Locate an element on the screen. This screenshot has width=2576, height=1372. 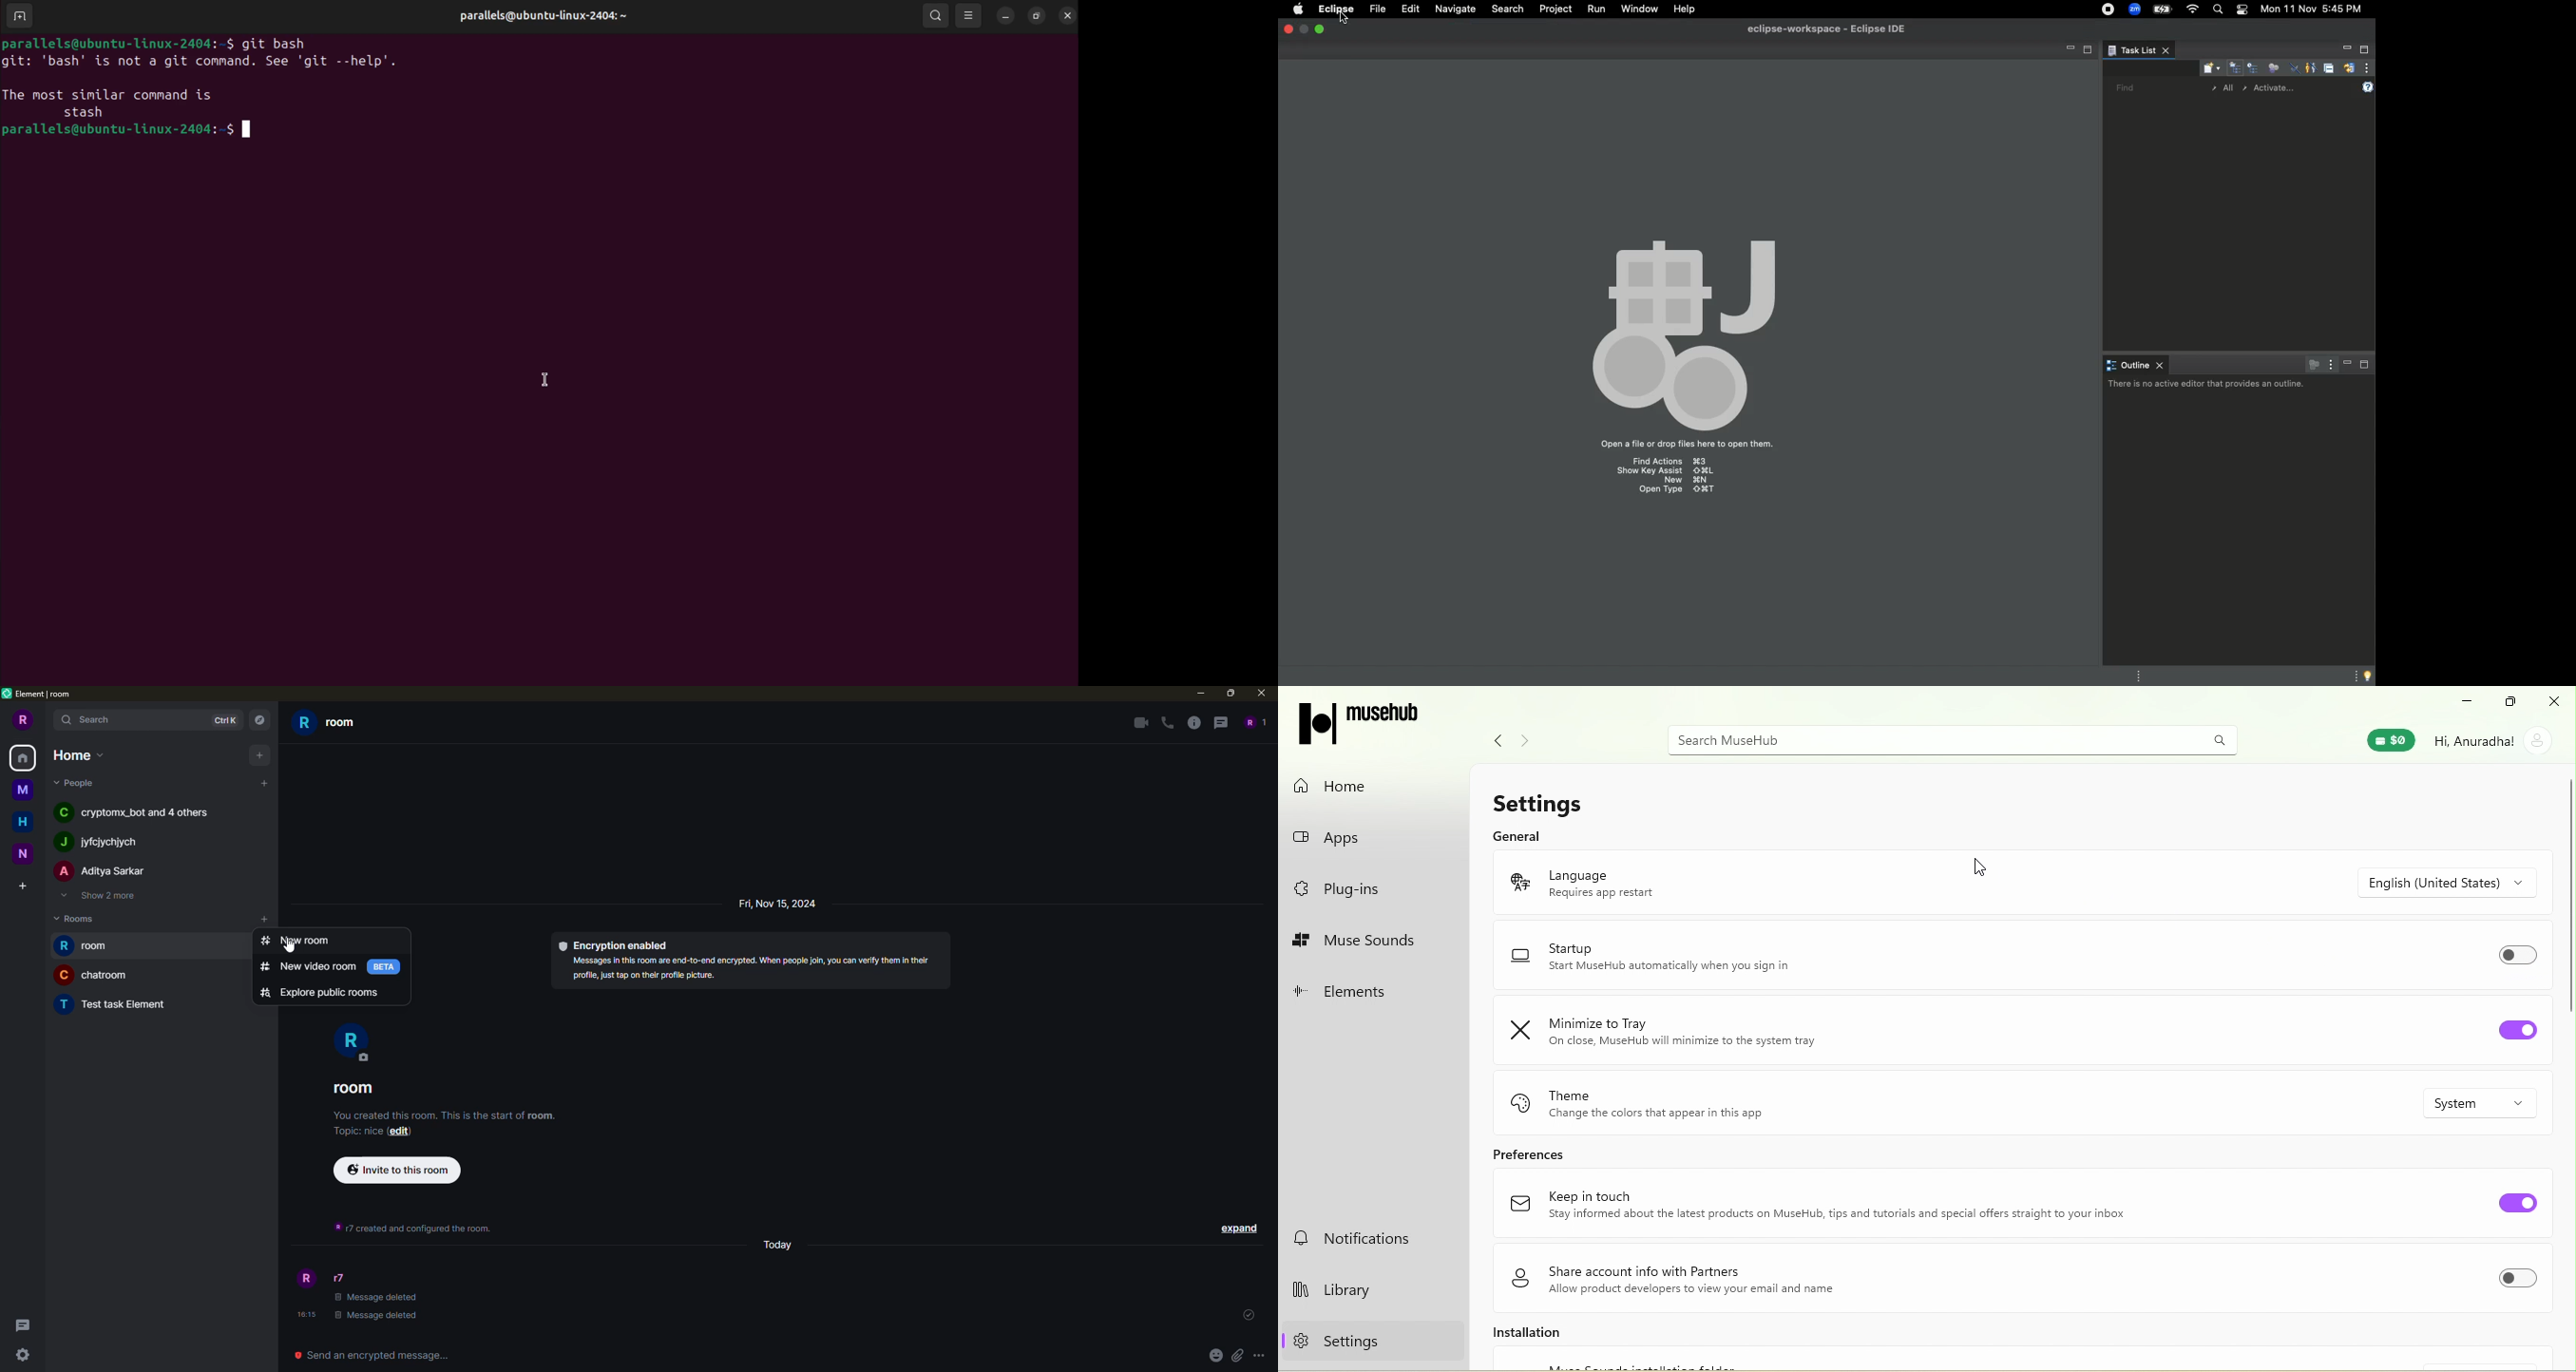
Drop down is located at coordinates (2491, 1103).